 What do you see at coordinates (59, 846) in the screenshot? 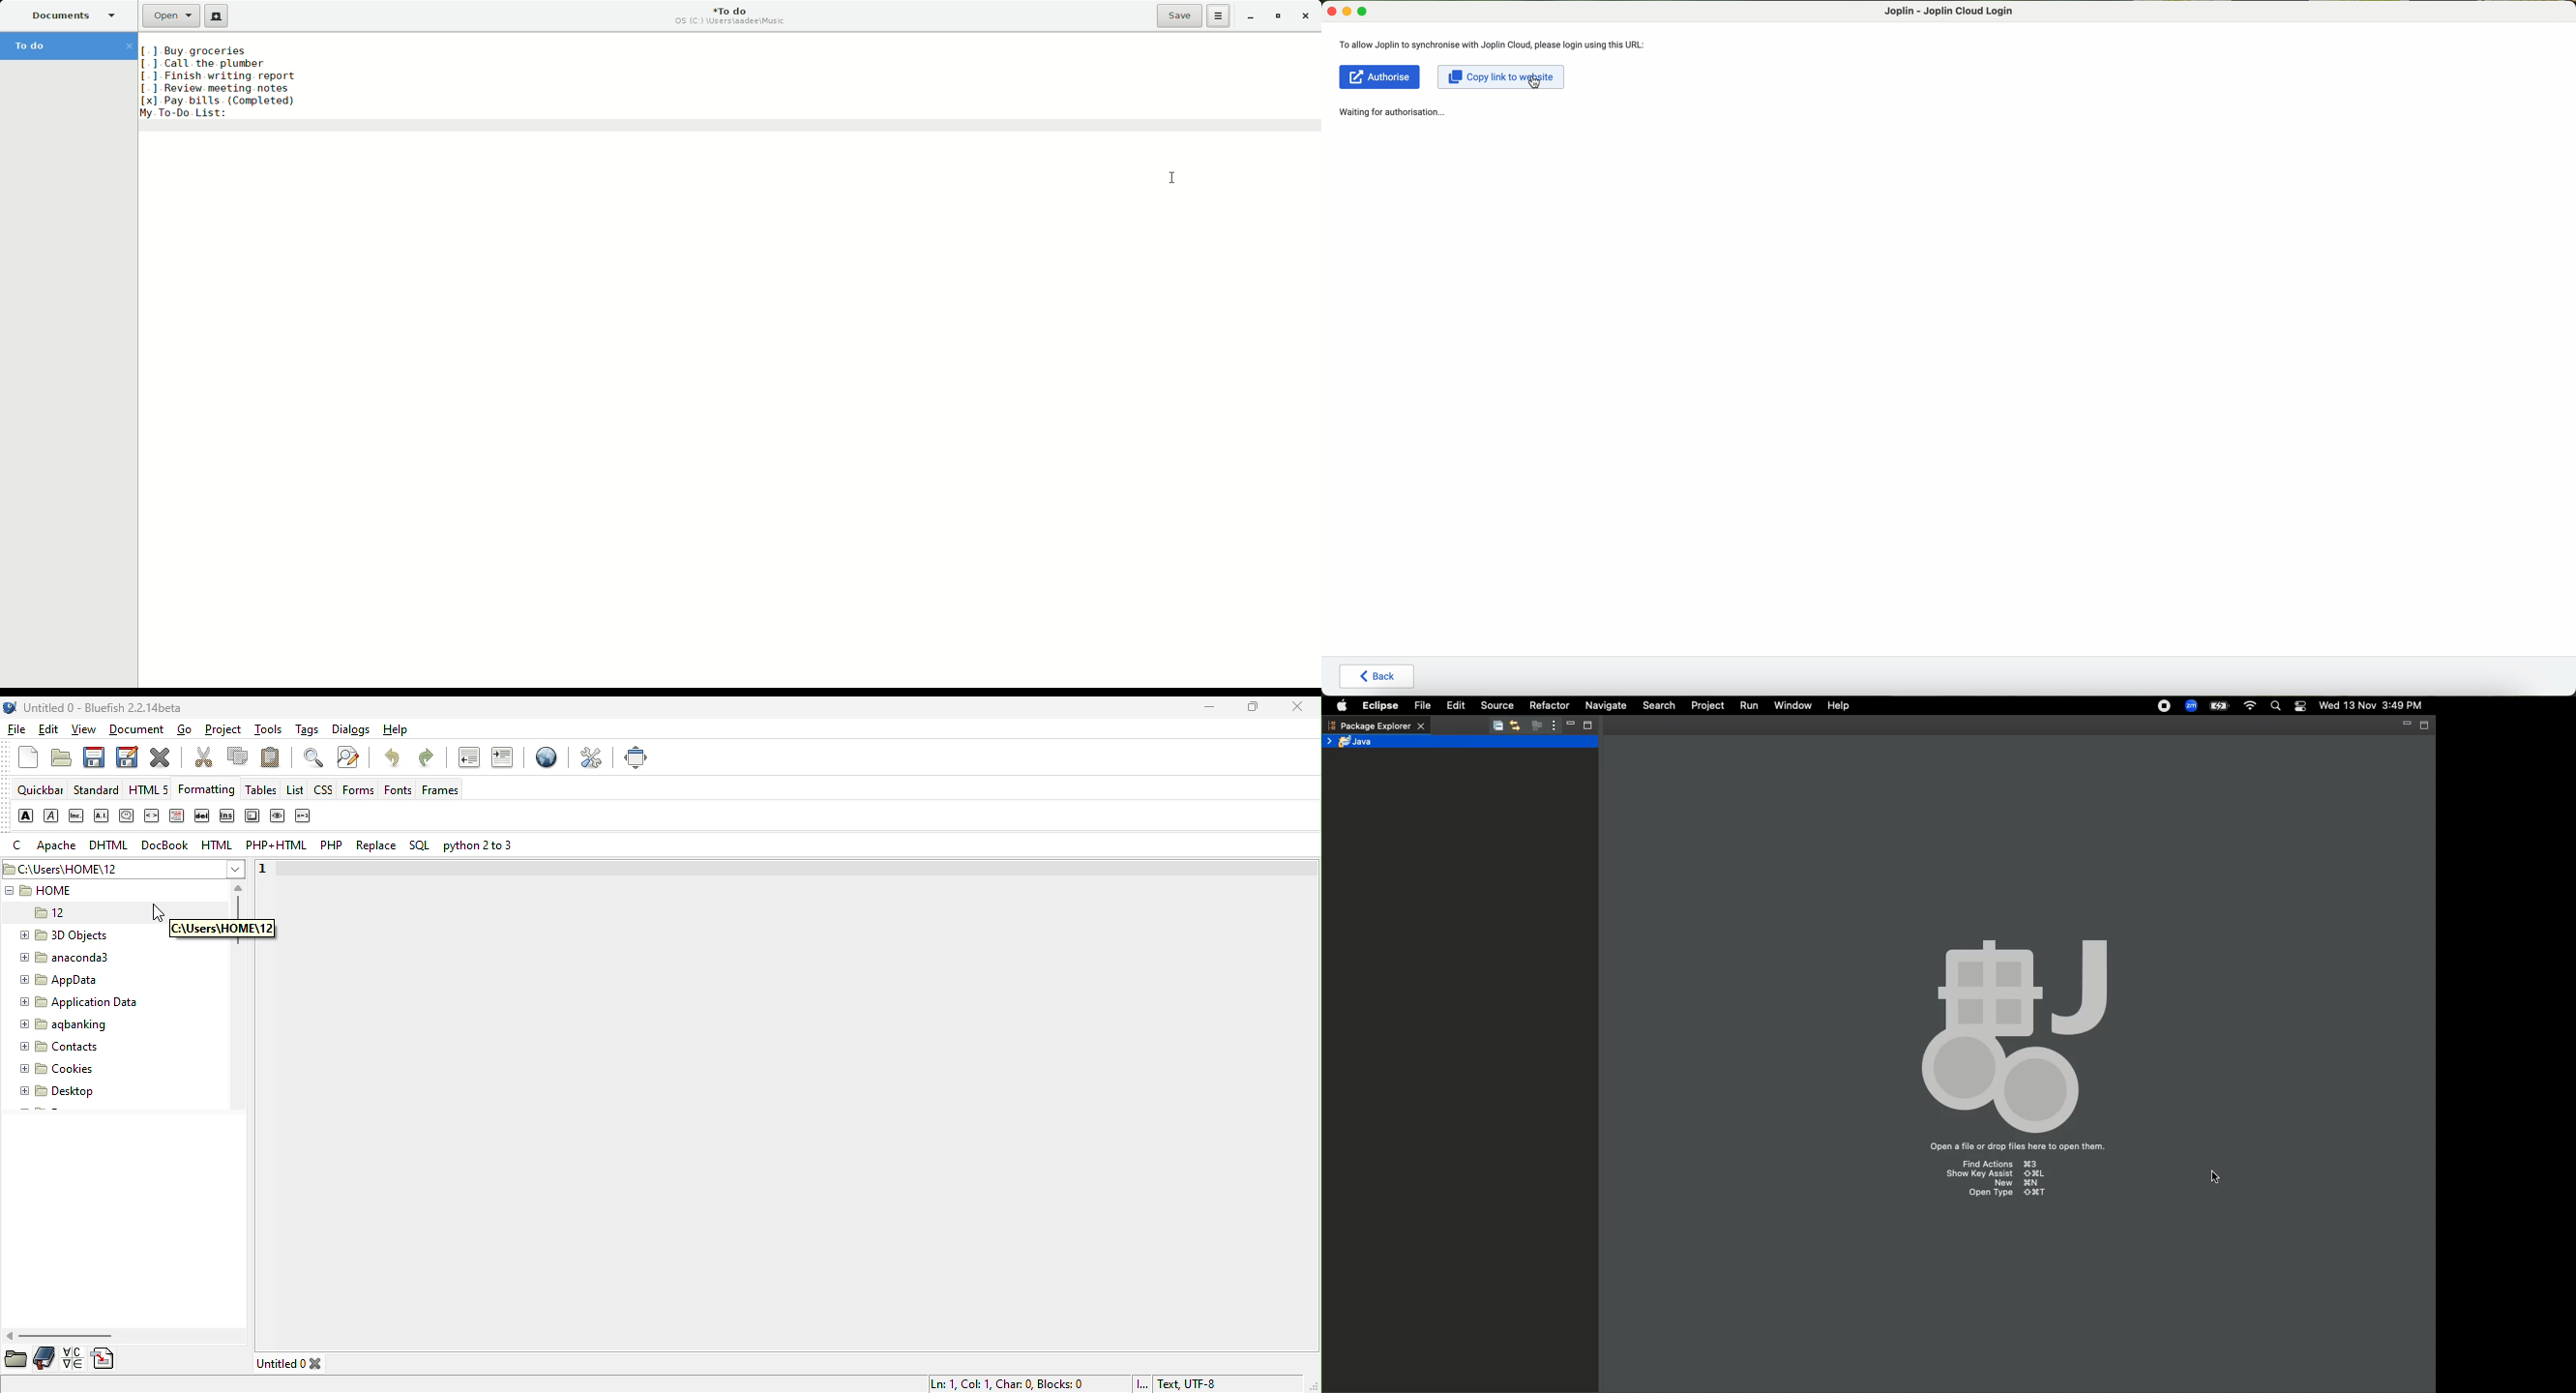
I see `apache` at bounding box center [59, 846].